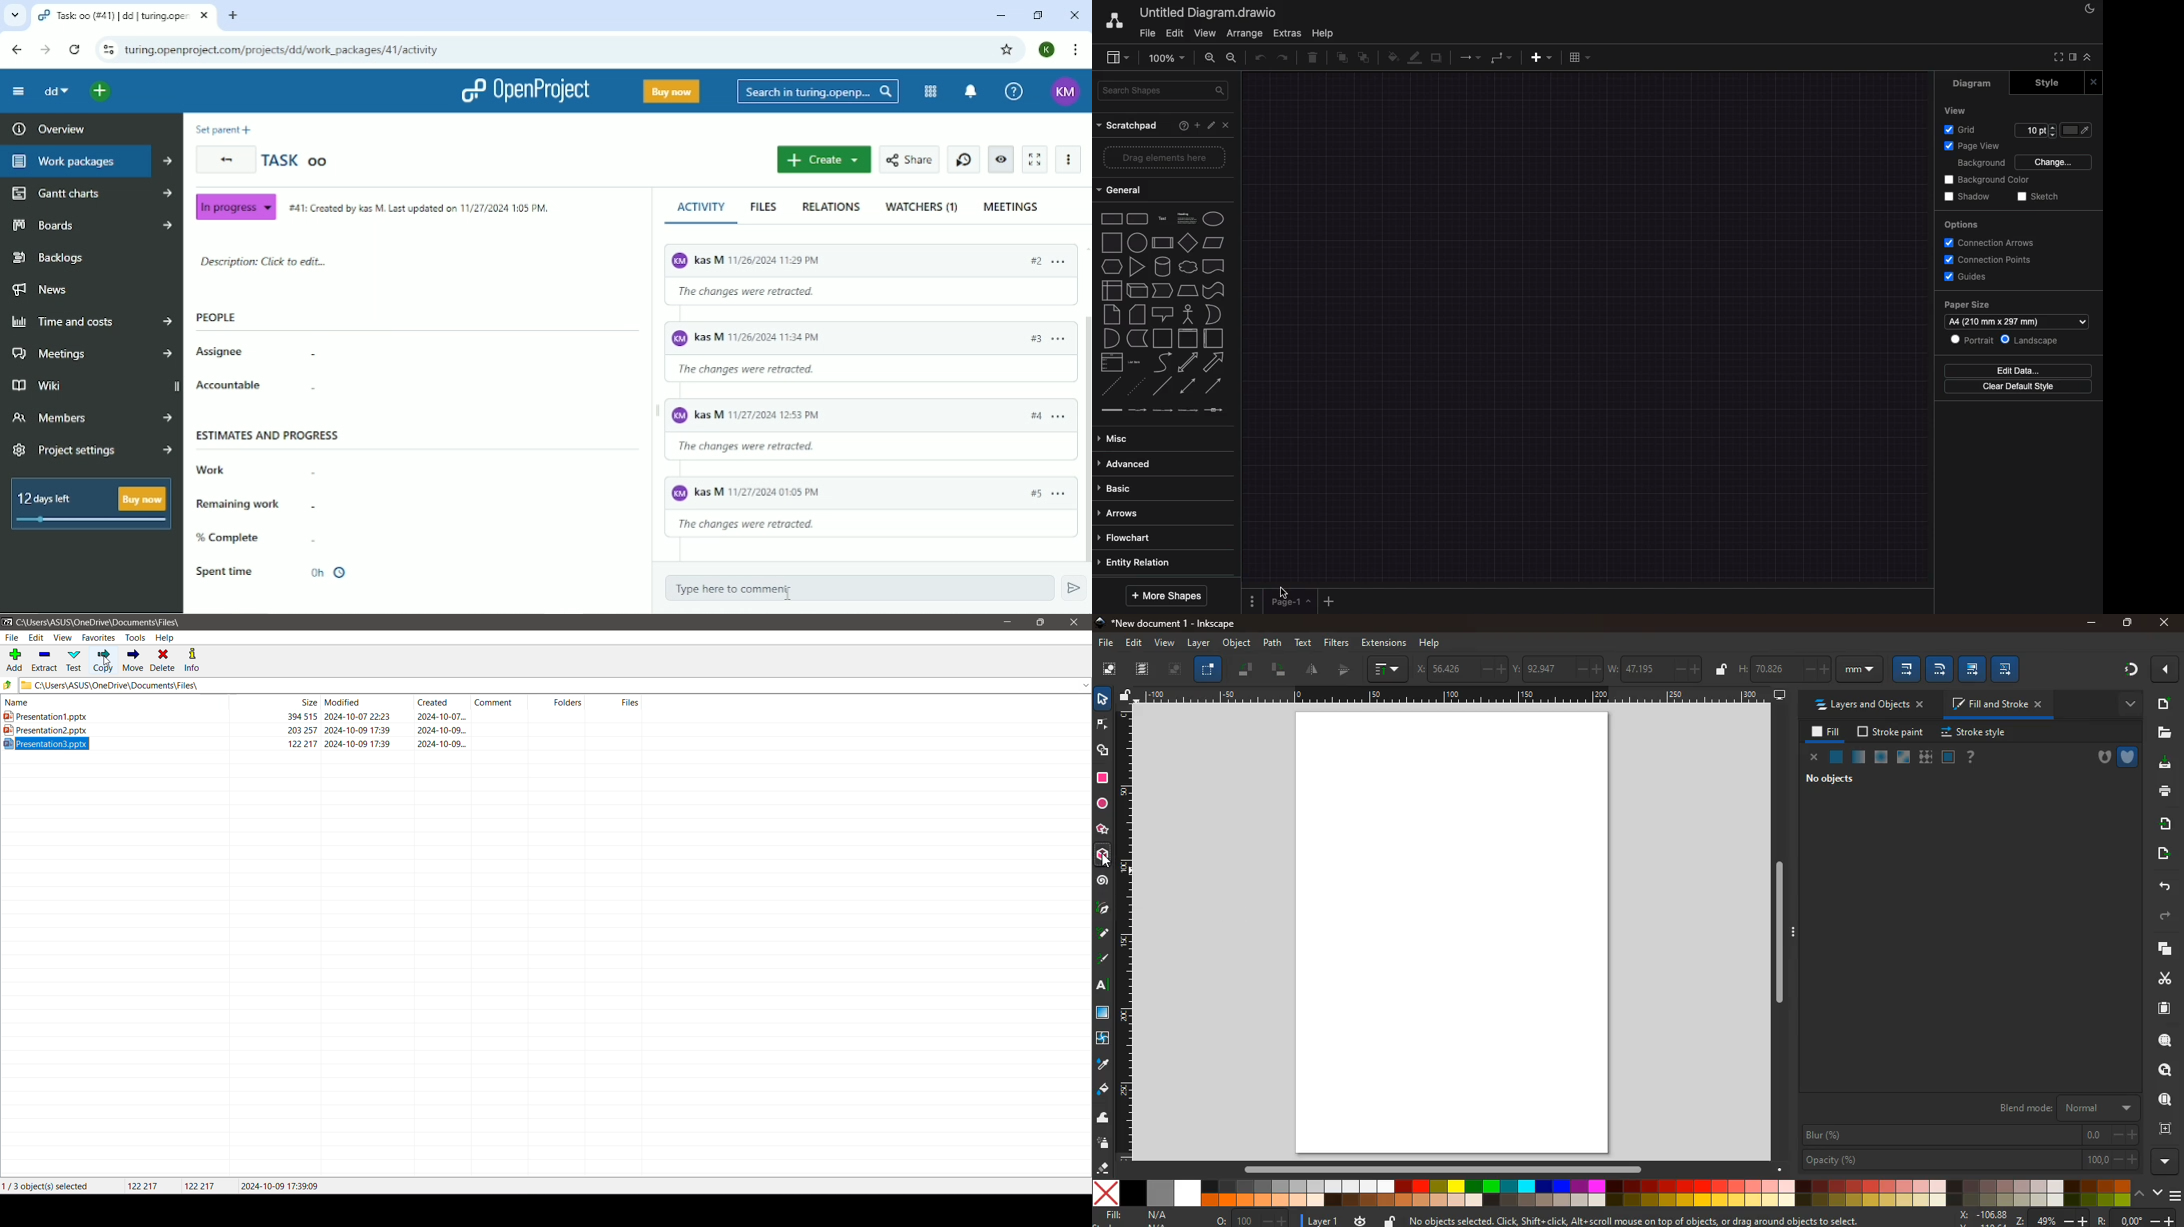 The image size is (2184, 1232). Describe the element at coordinates (2019, 386) in the screenshot. I see `clear default style` at that location.